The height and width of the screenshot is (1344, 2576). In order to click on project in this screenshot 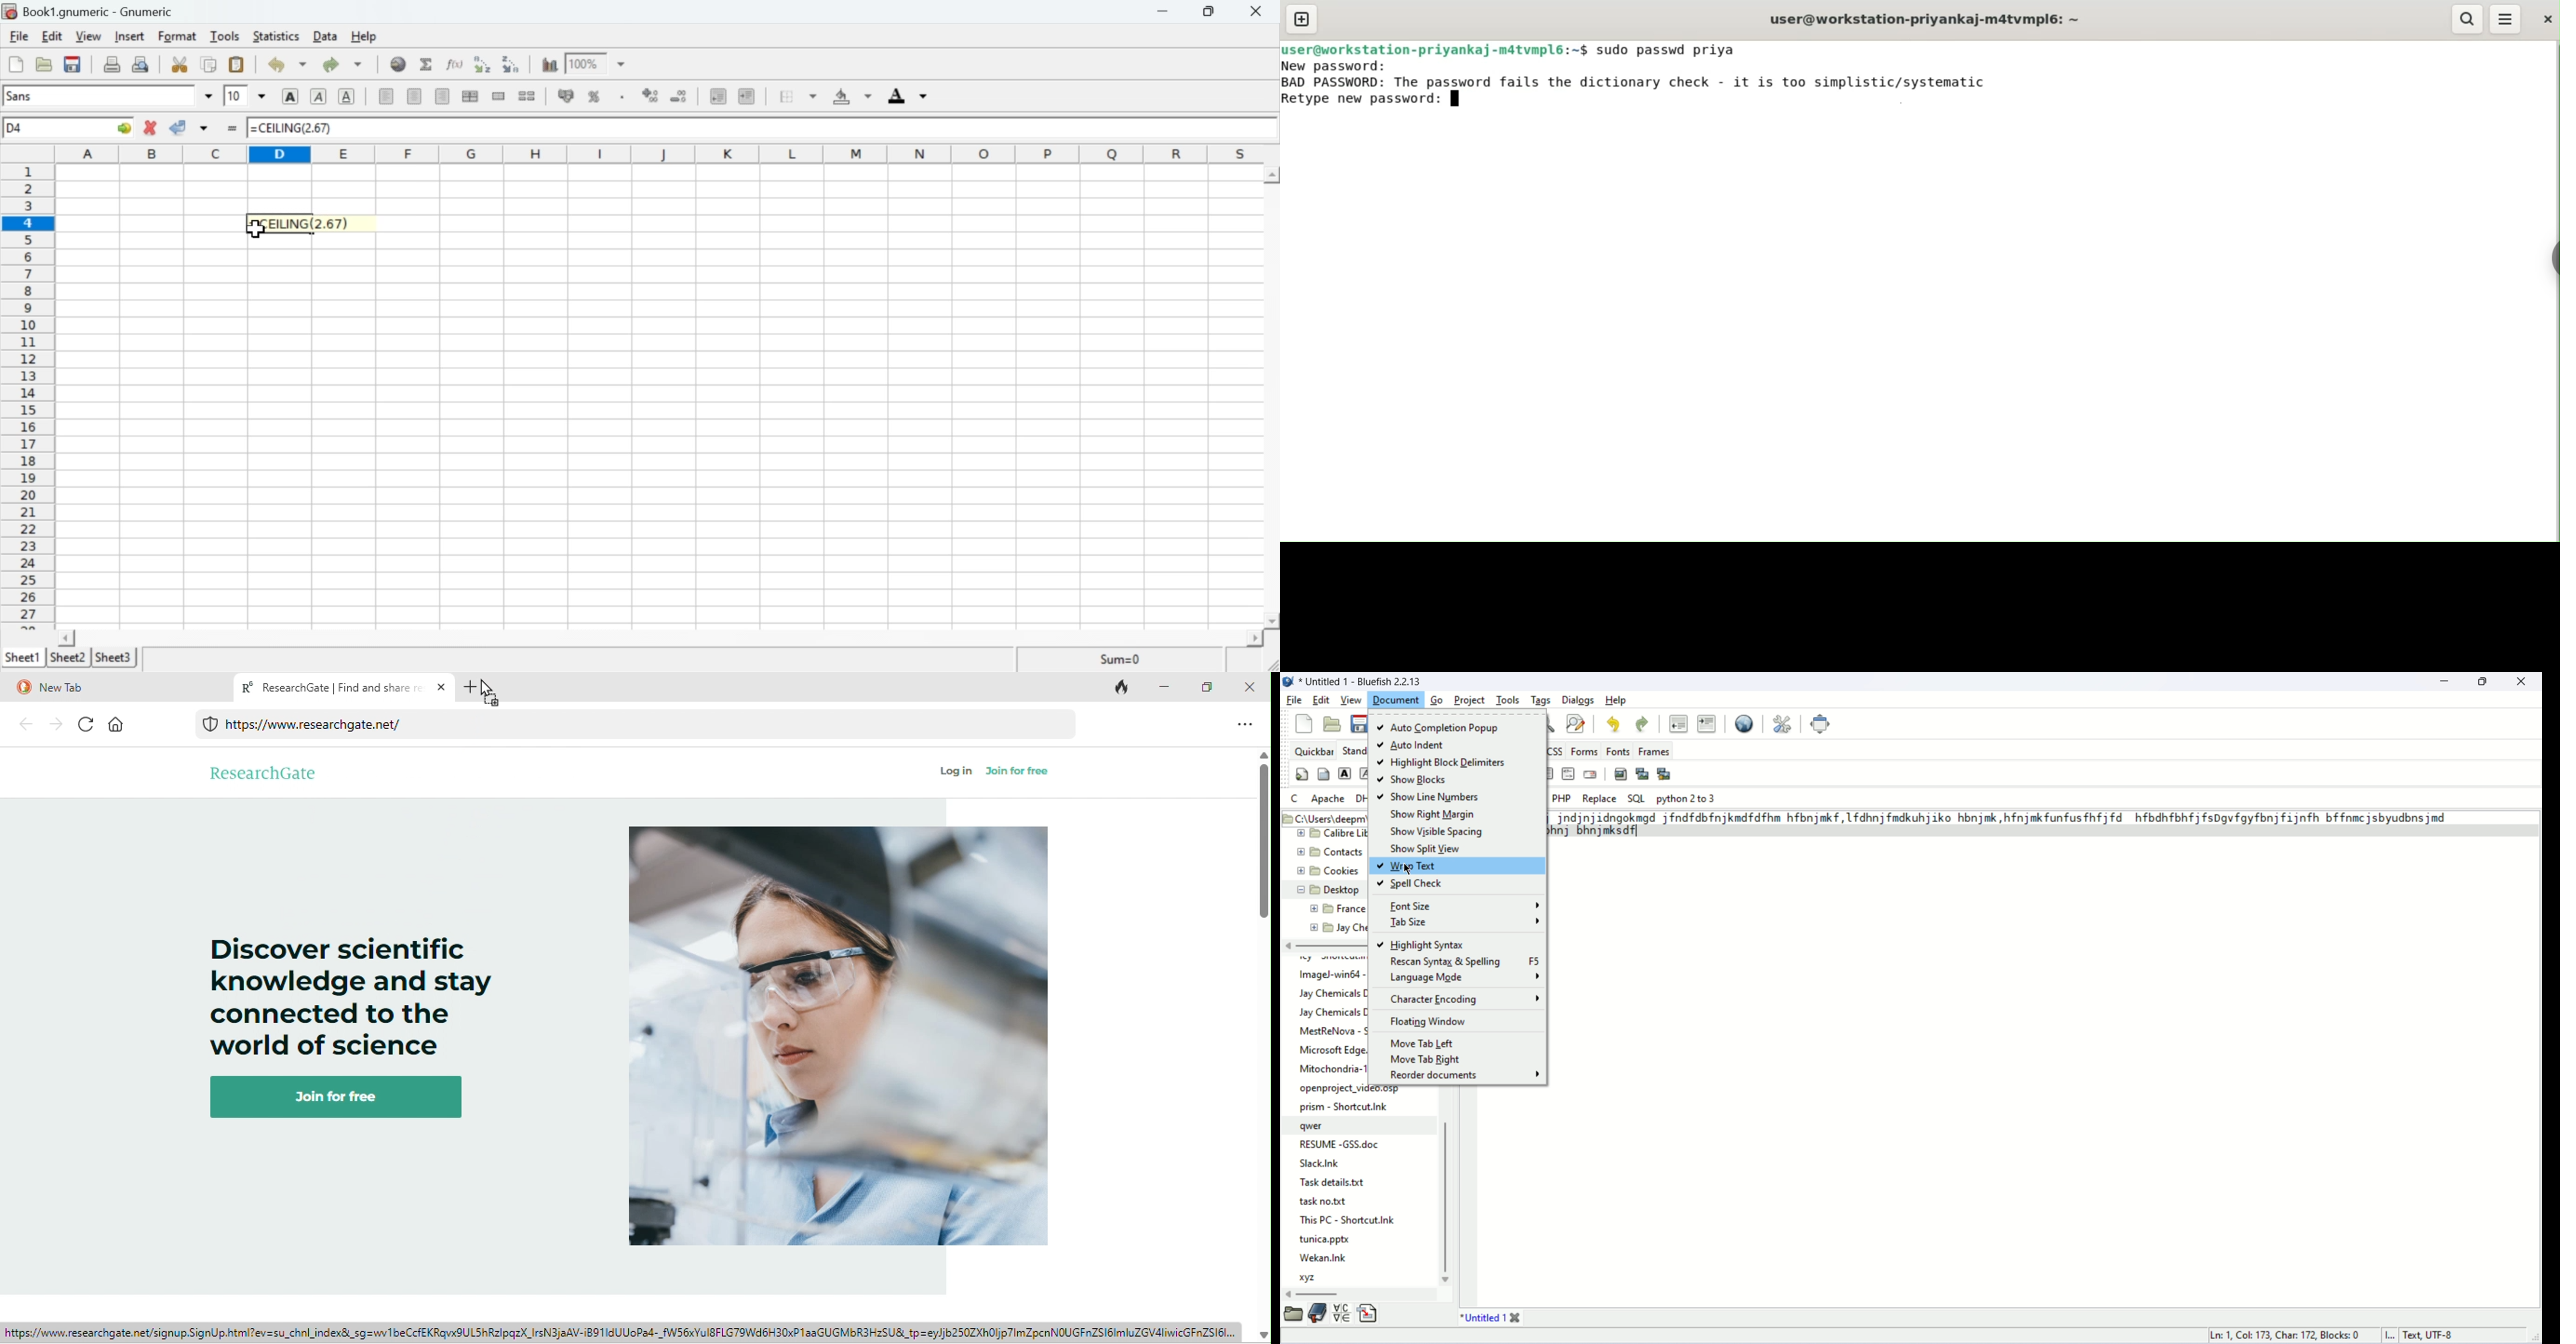, I will do `click(1471, 700)`.